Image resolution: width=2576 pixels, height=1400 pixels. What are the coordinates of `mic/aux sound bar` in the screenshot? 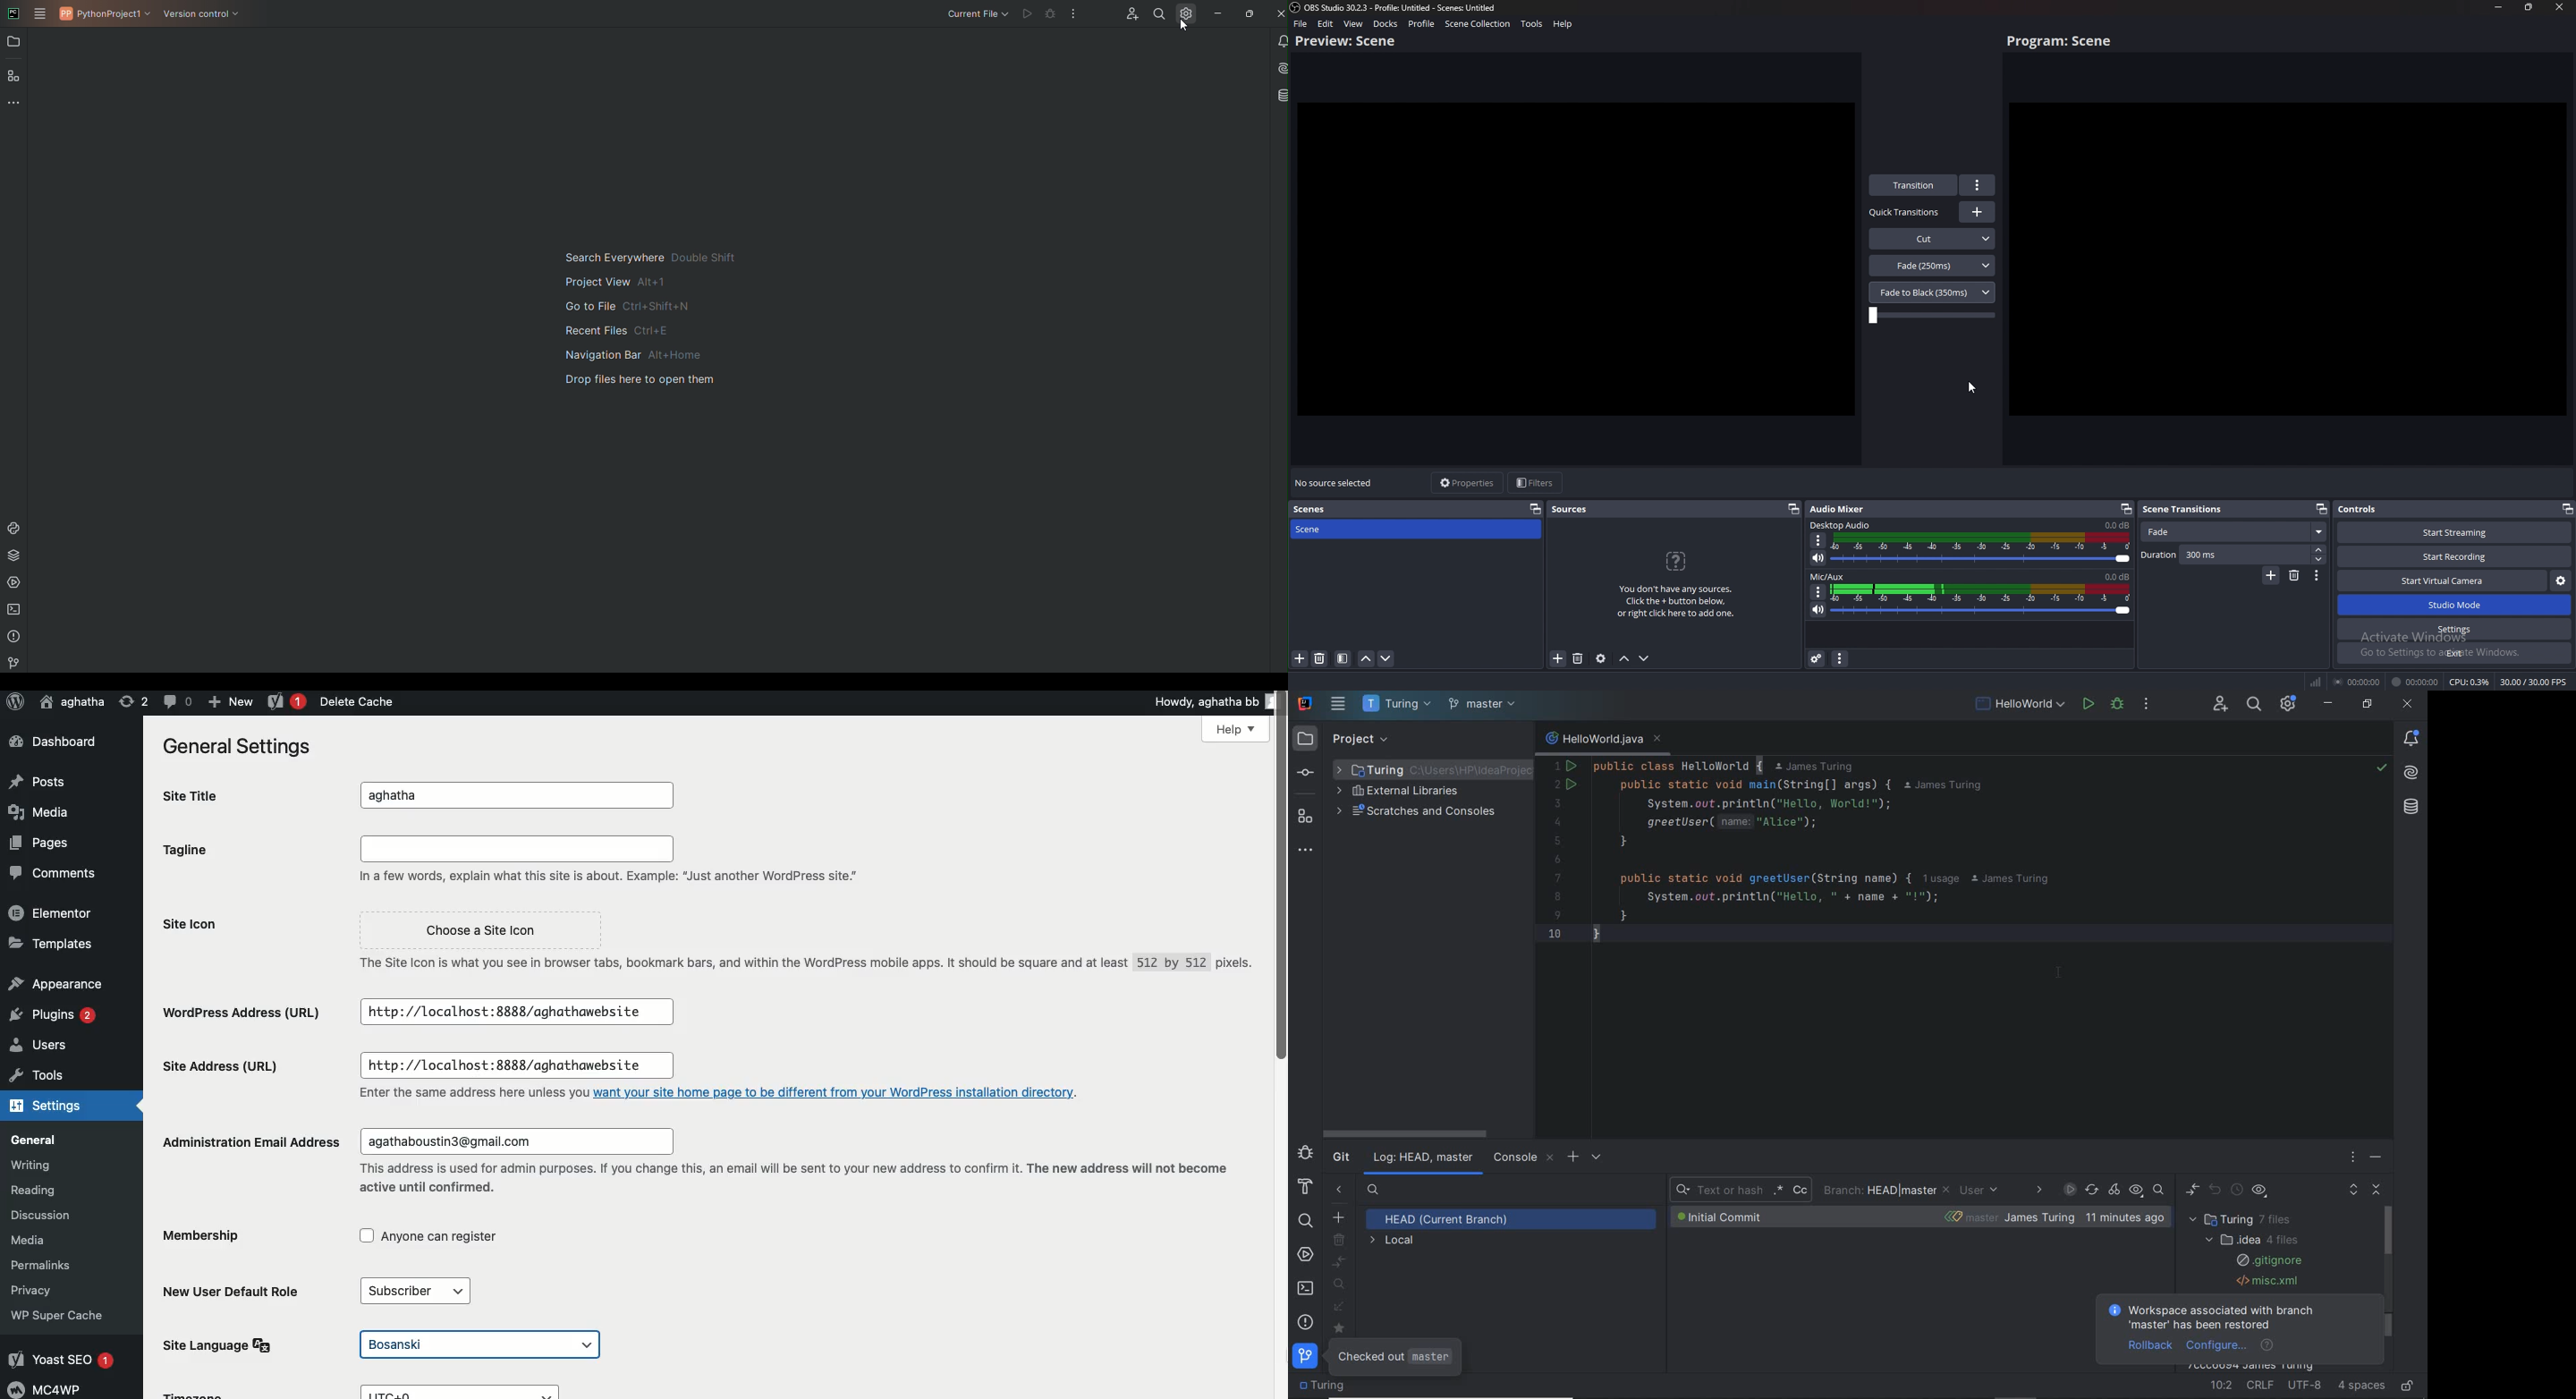 It's located at (1982, 602).